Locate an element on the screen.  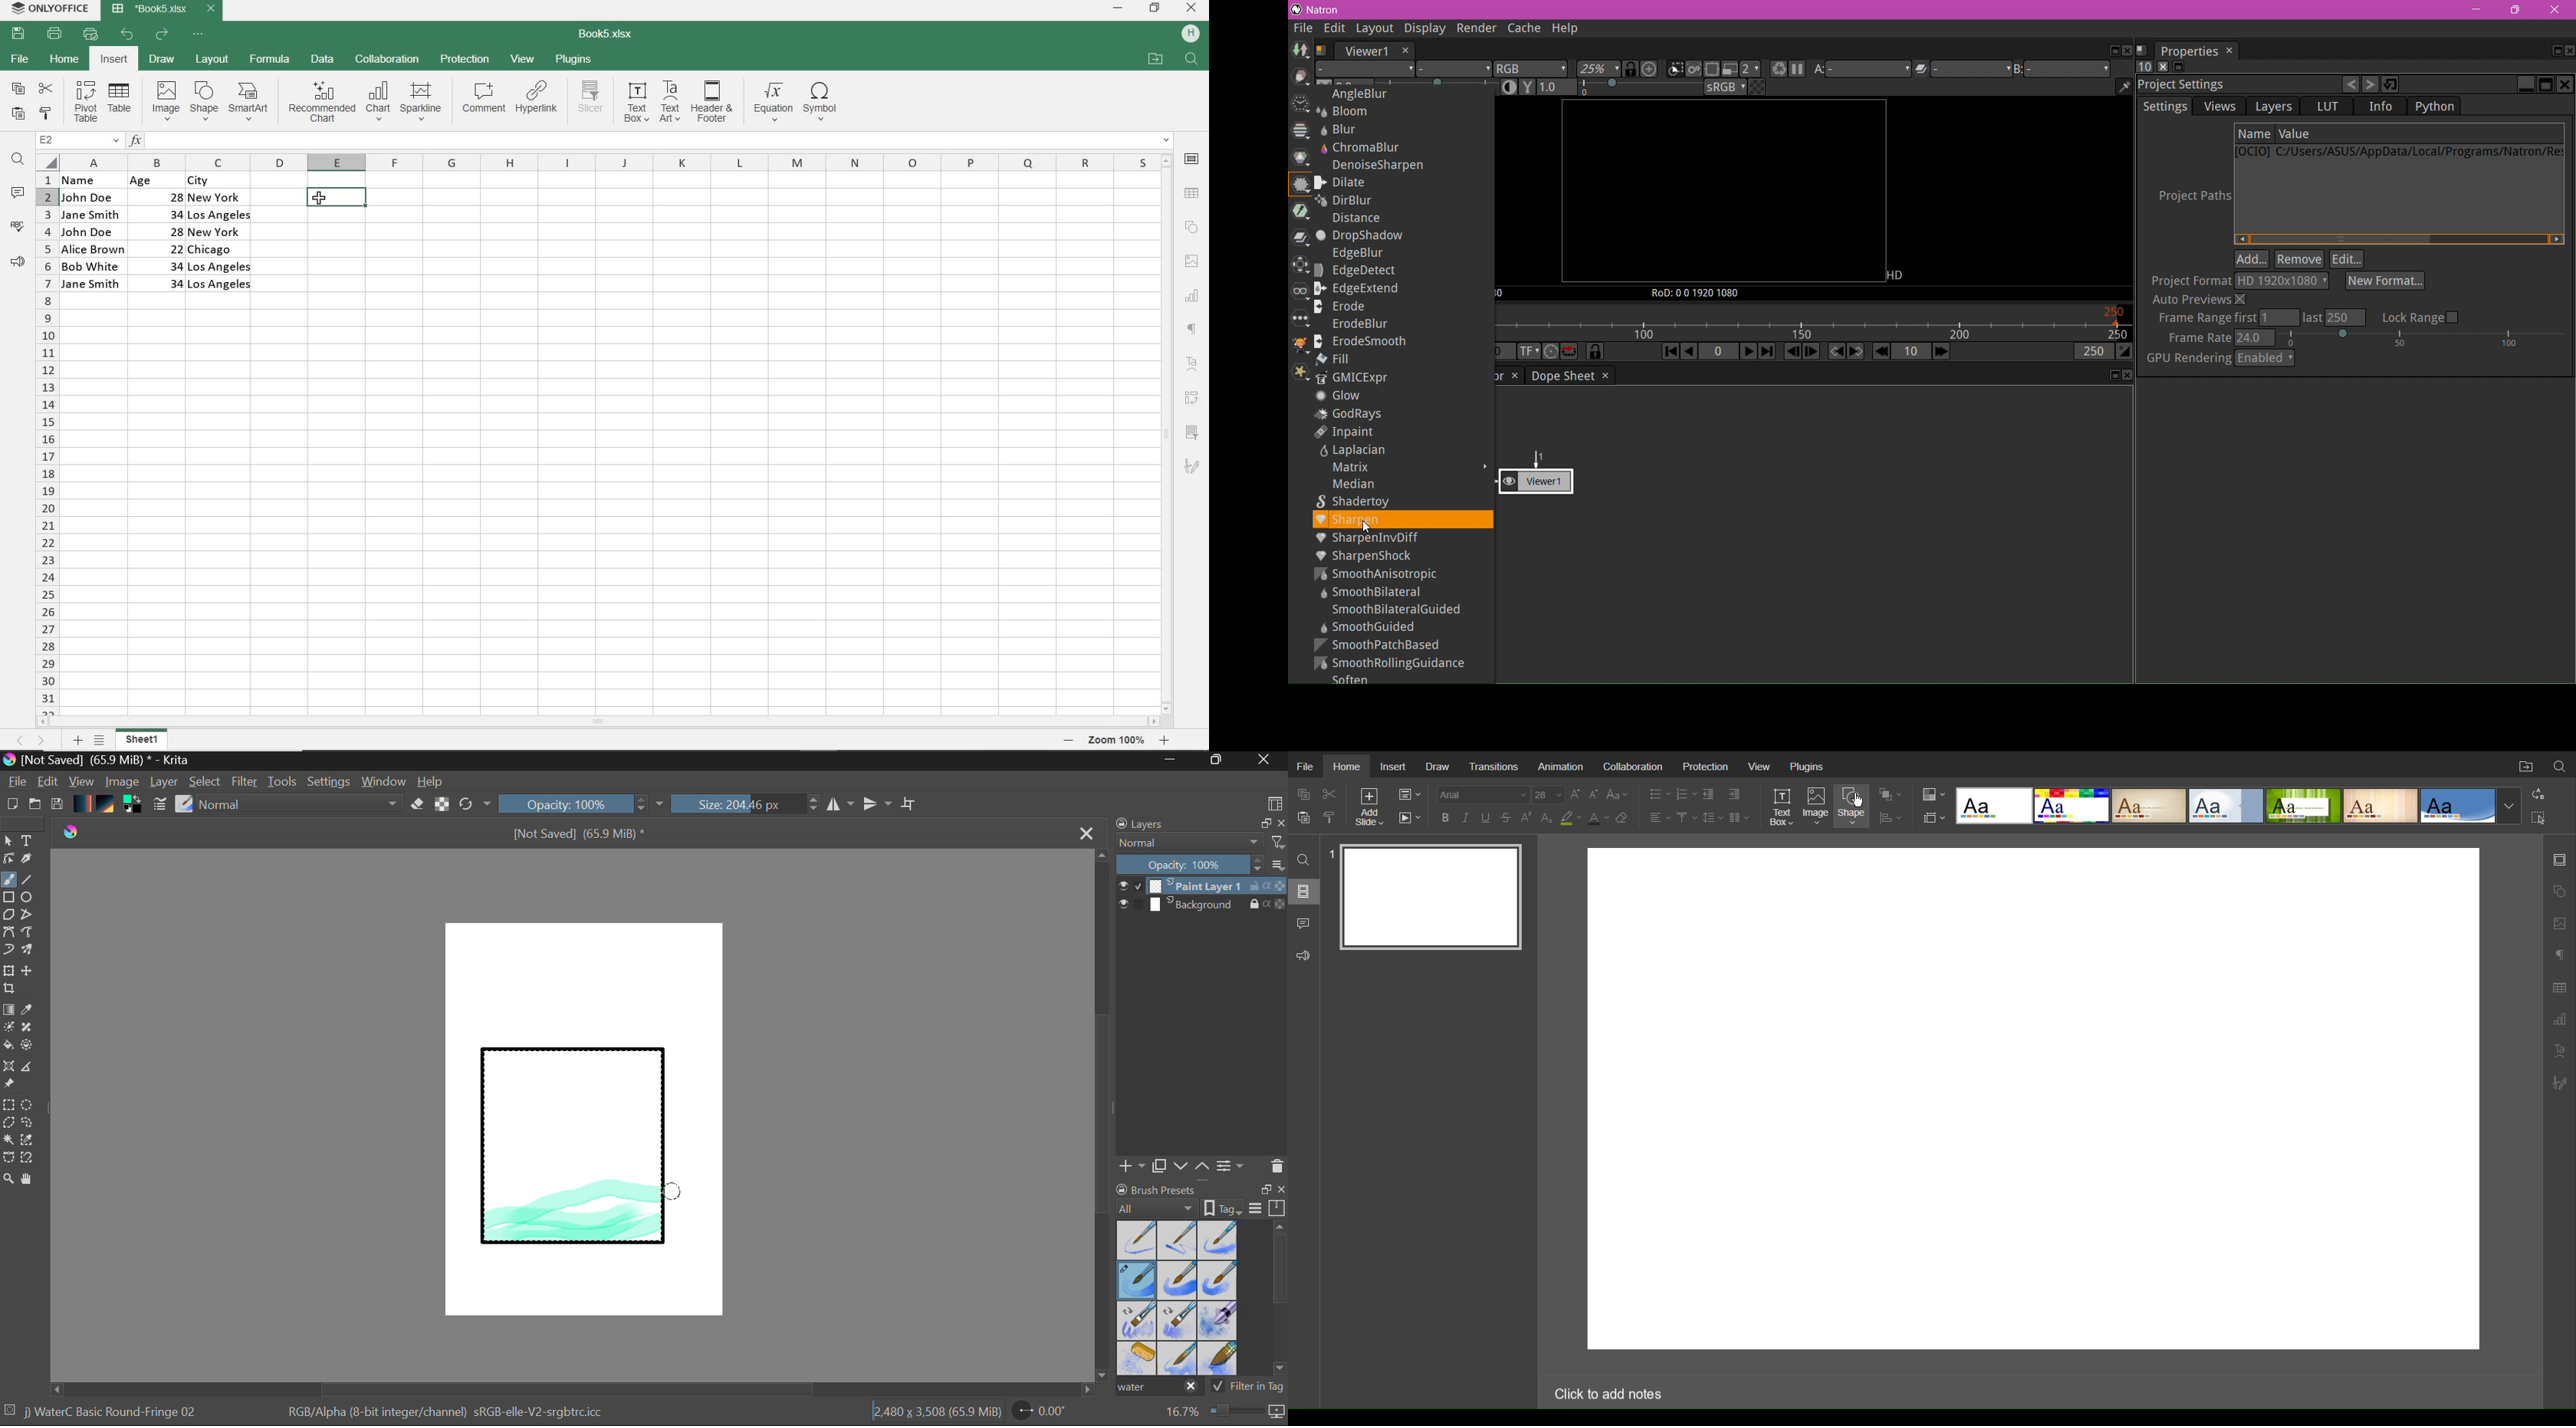
Layers Docket Tab is located at coordinates (1199, 822).